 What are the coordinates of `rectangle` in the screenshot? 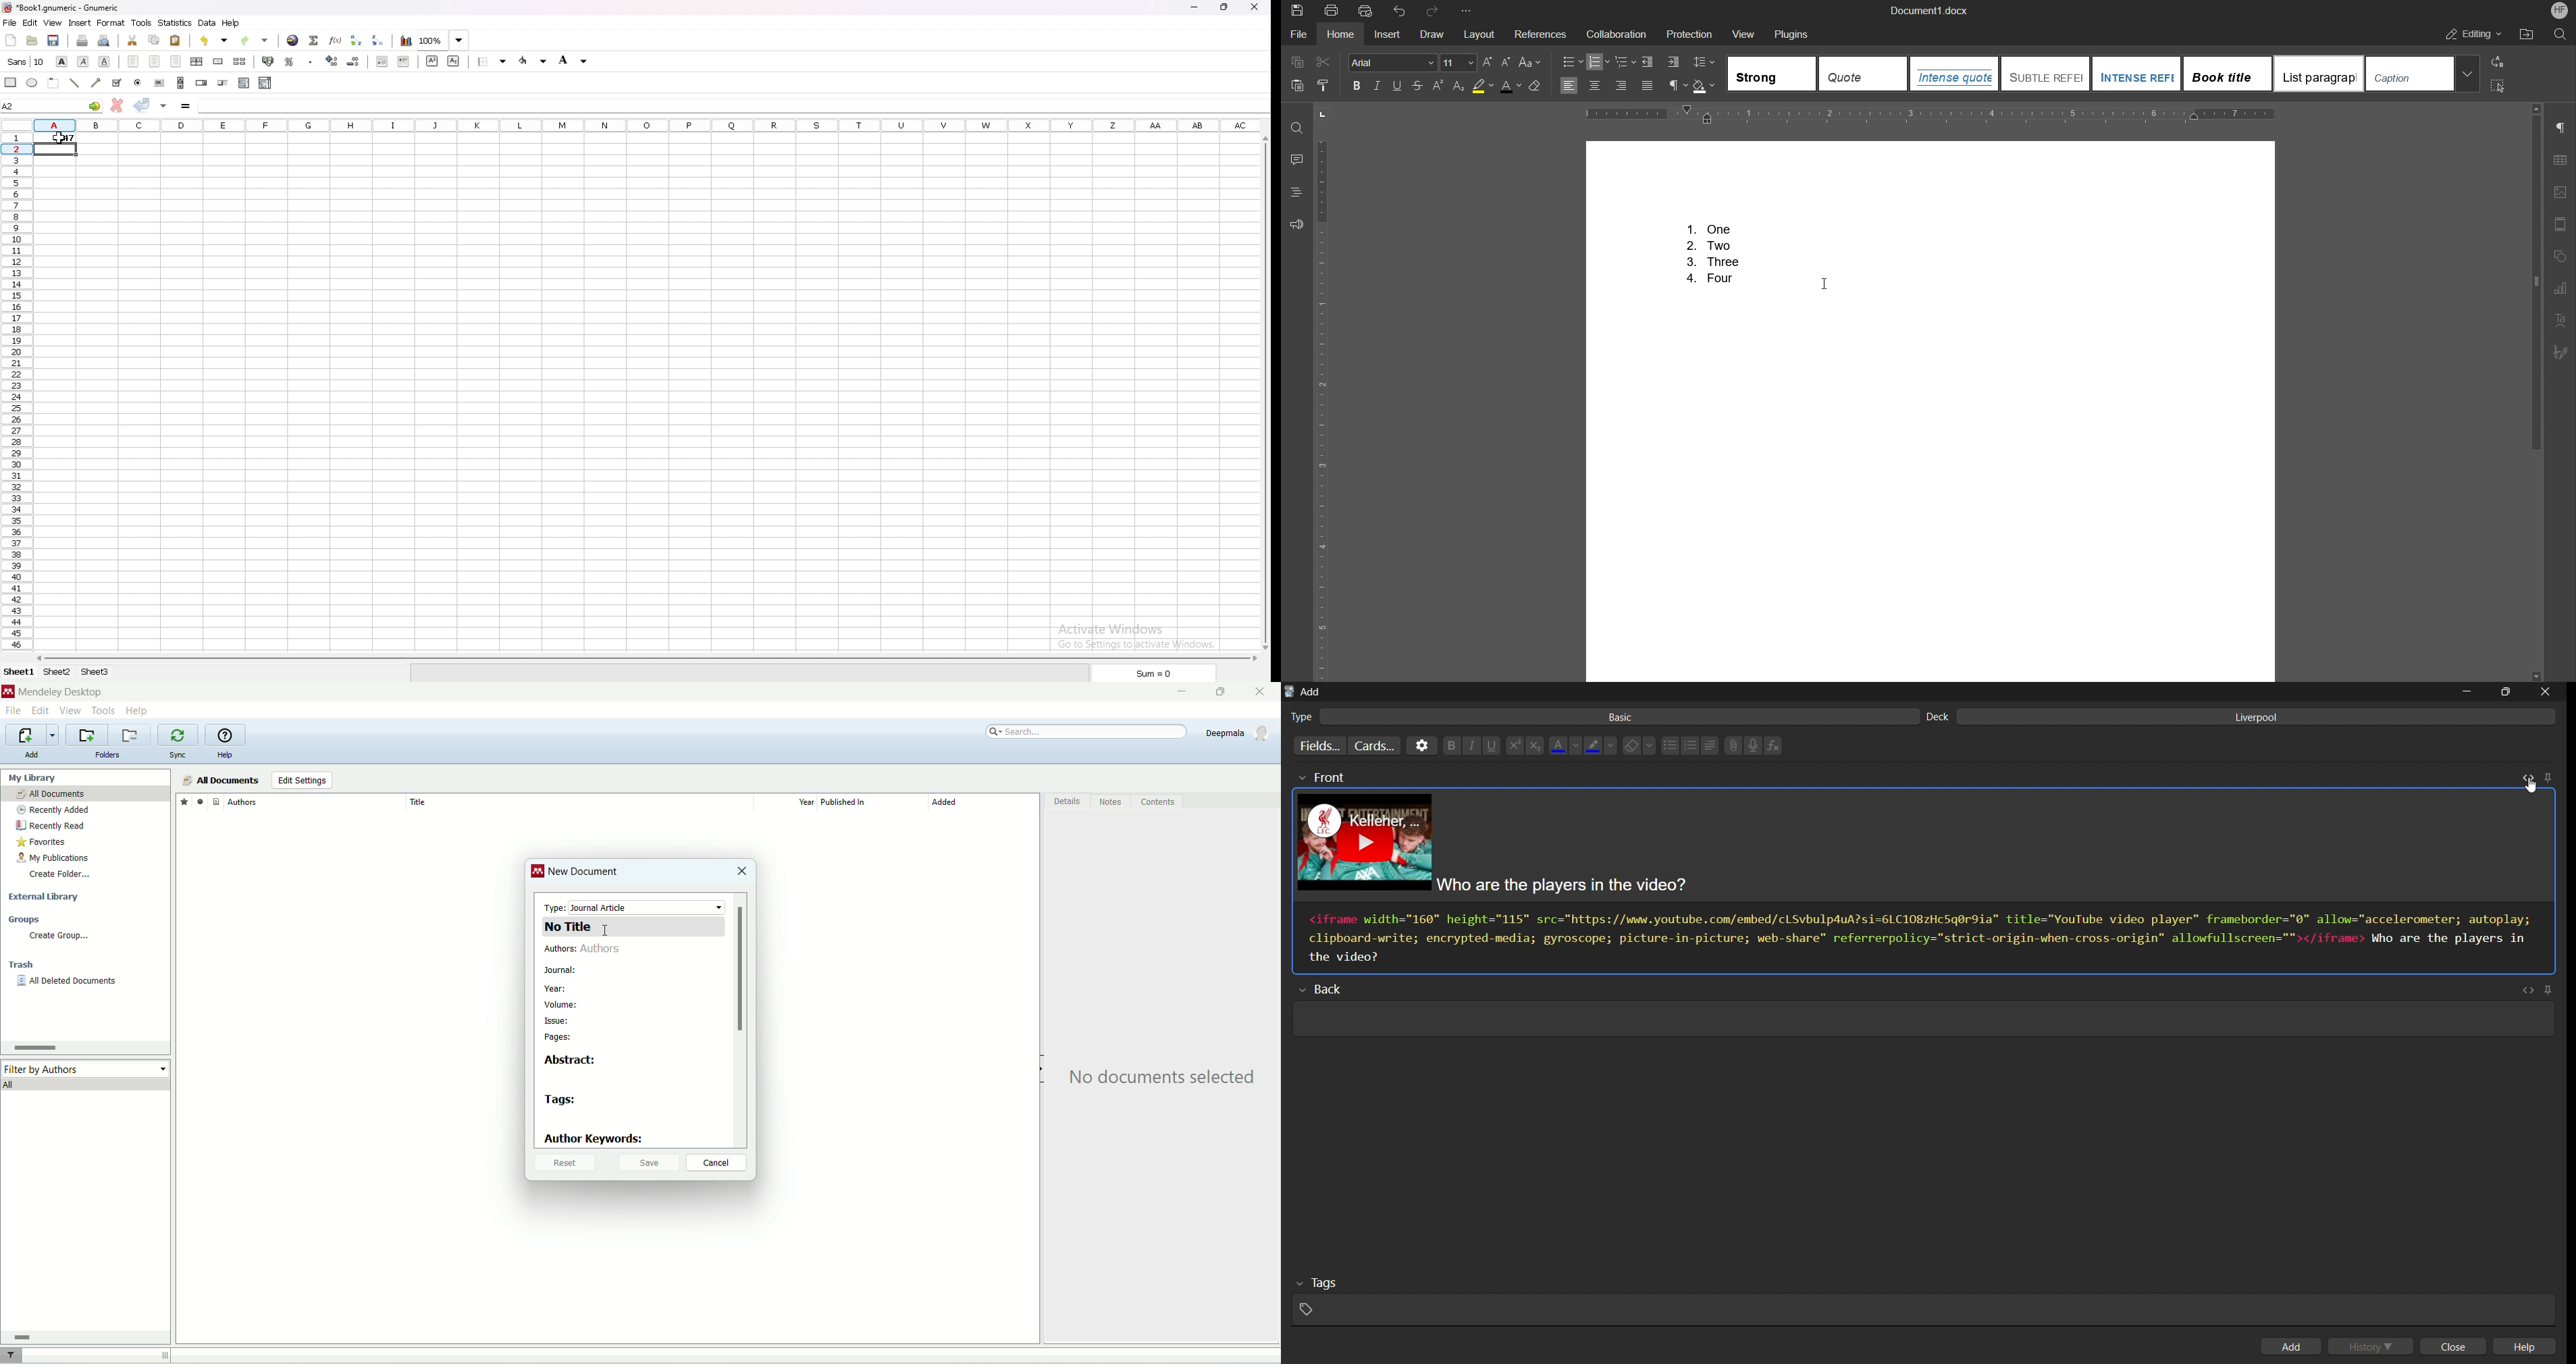 It's located at (11, 82).